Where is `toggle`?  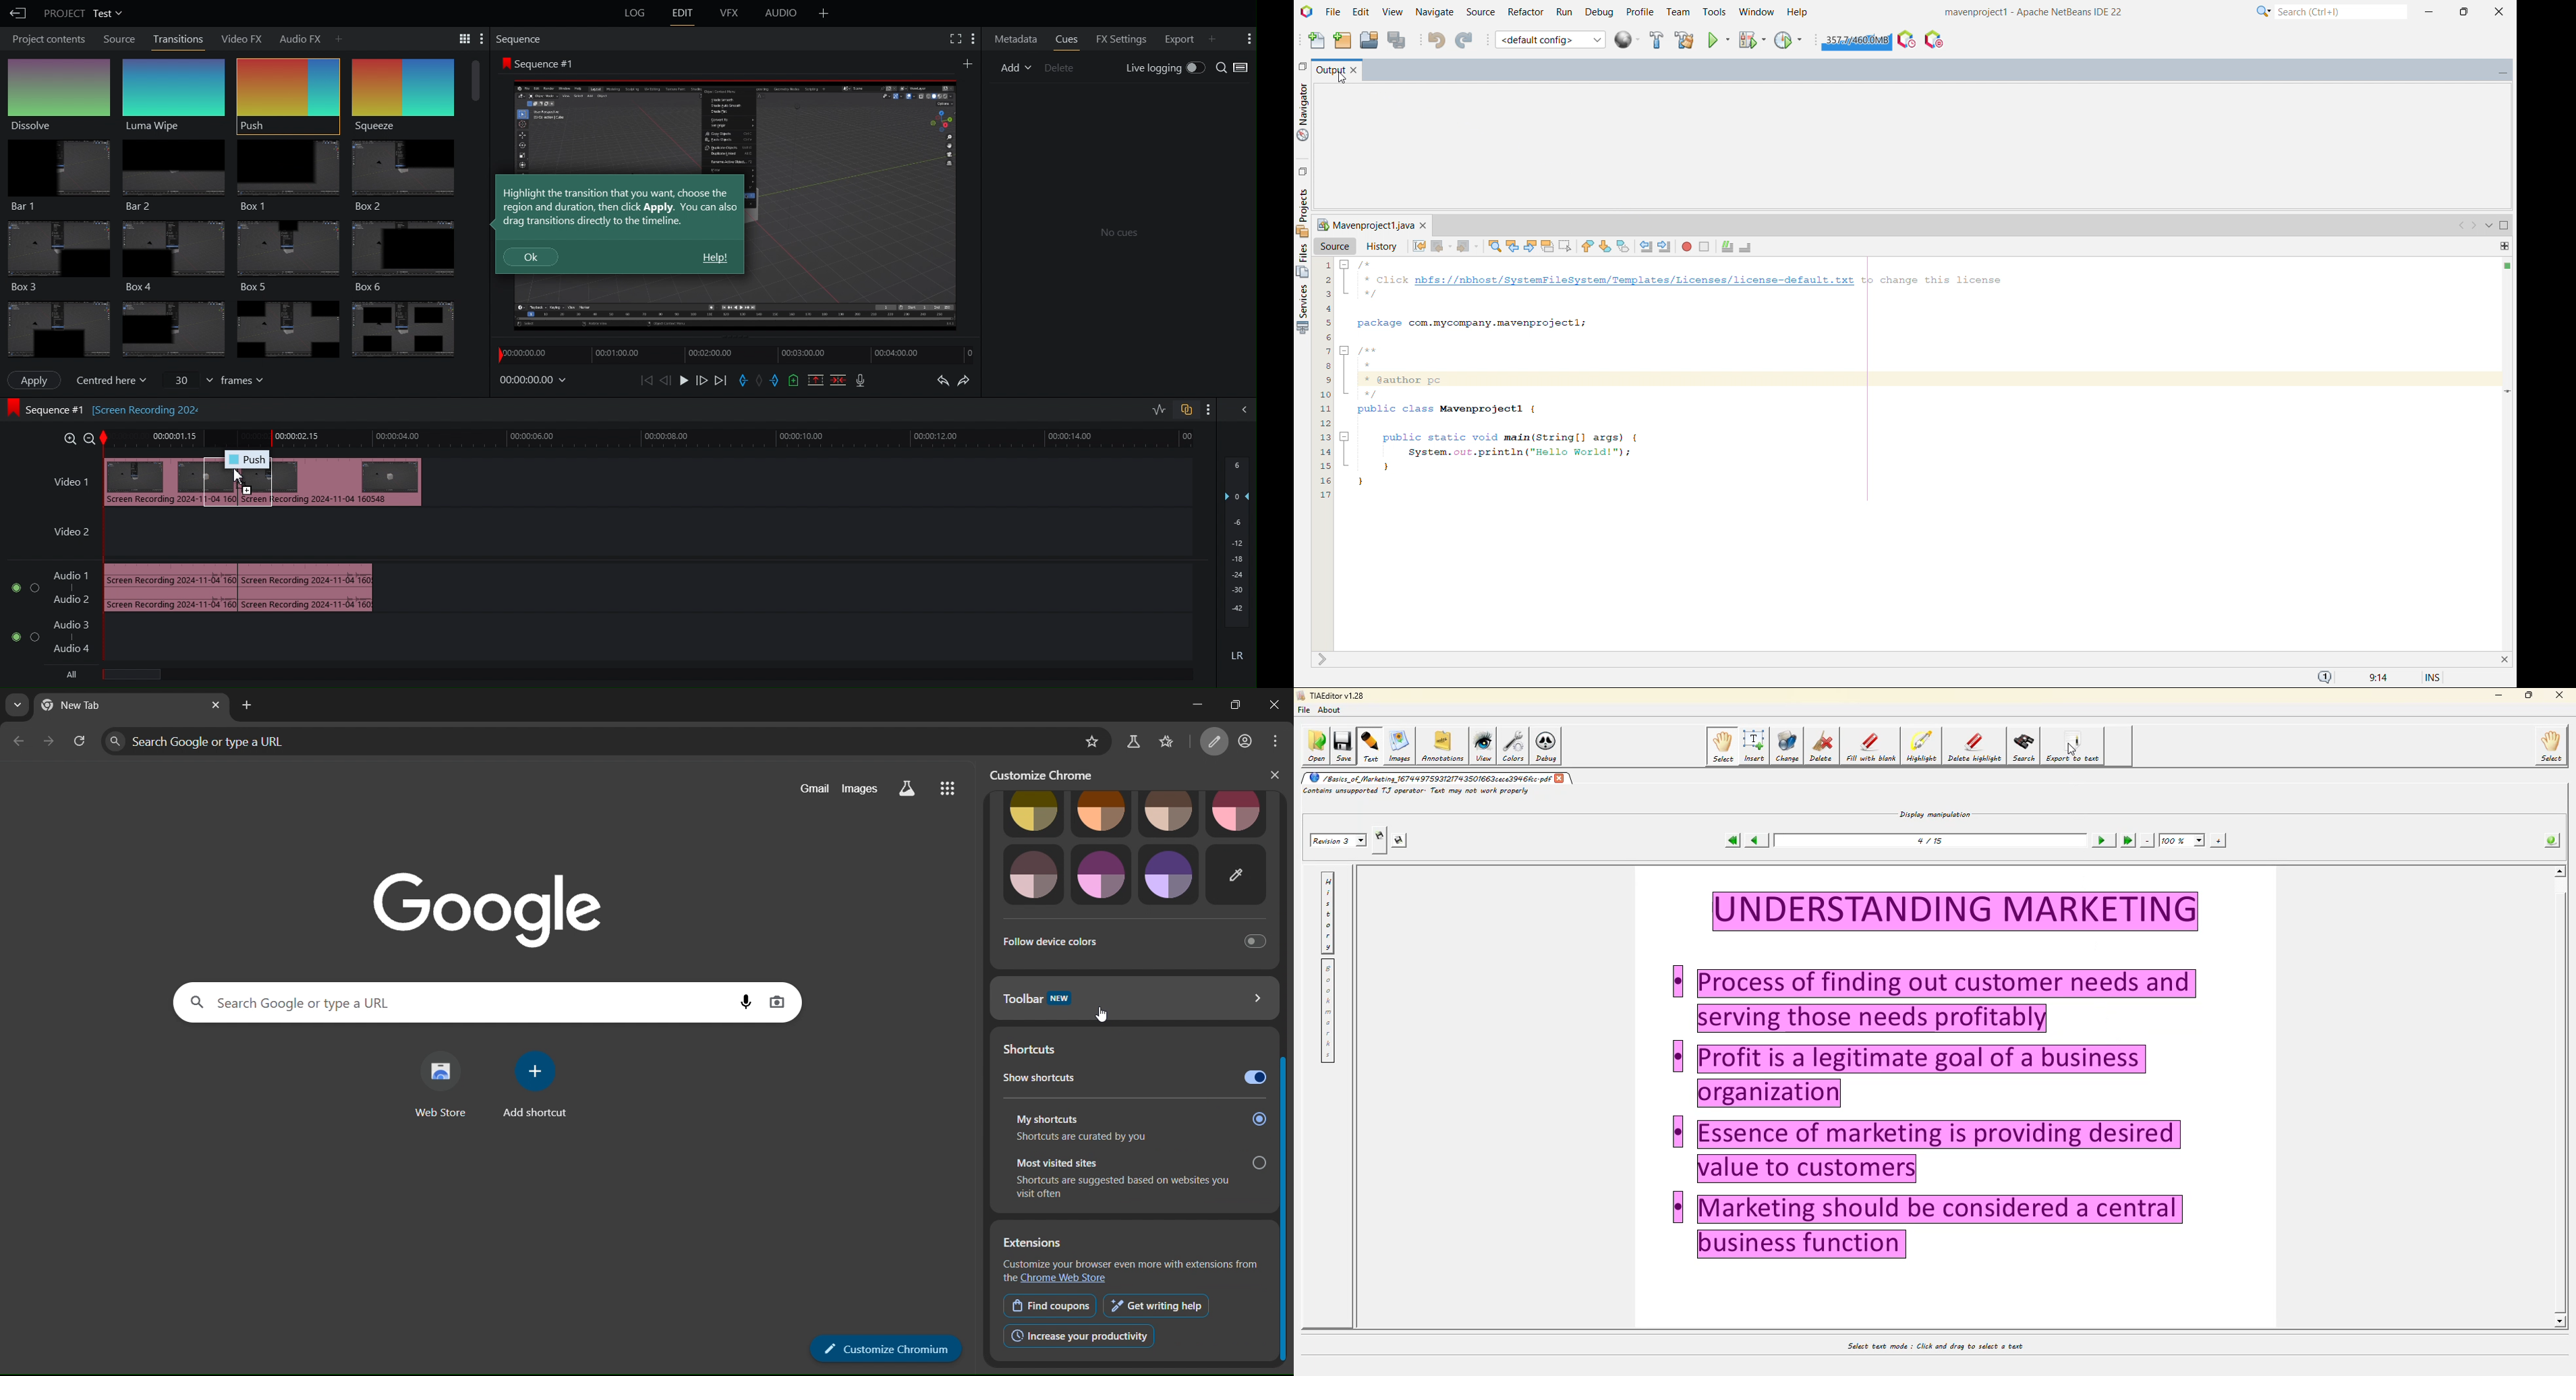 toggle is located at coordinates (33, 637).